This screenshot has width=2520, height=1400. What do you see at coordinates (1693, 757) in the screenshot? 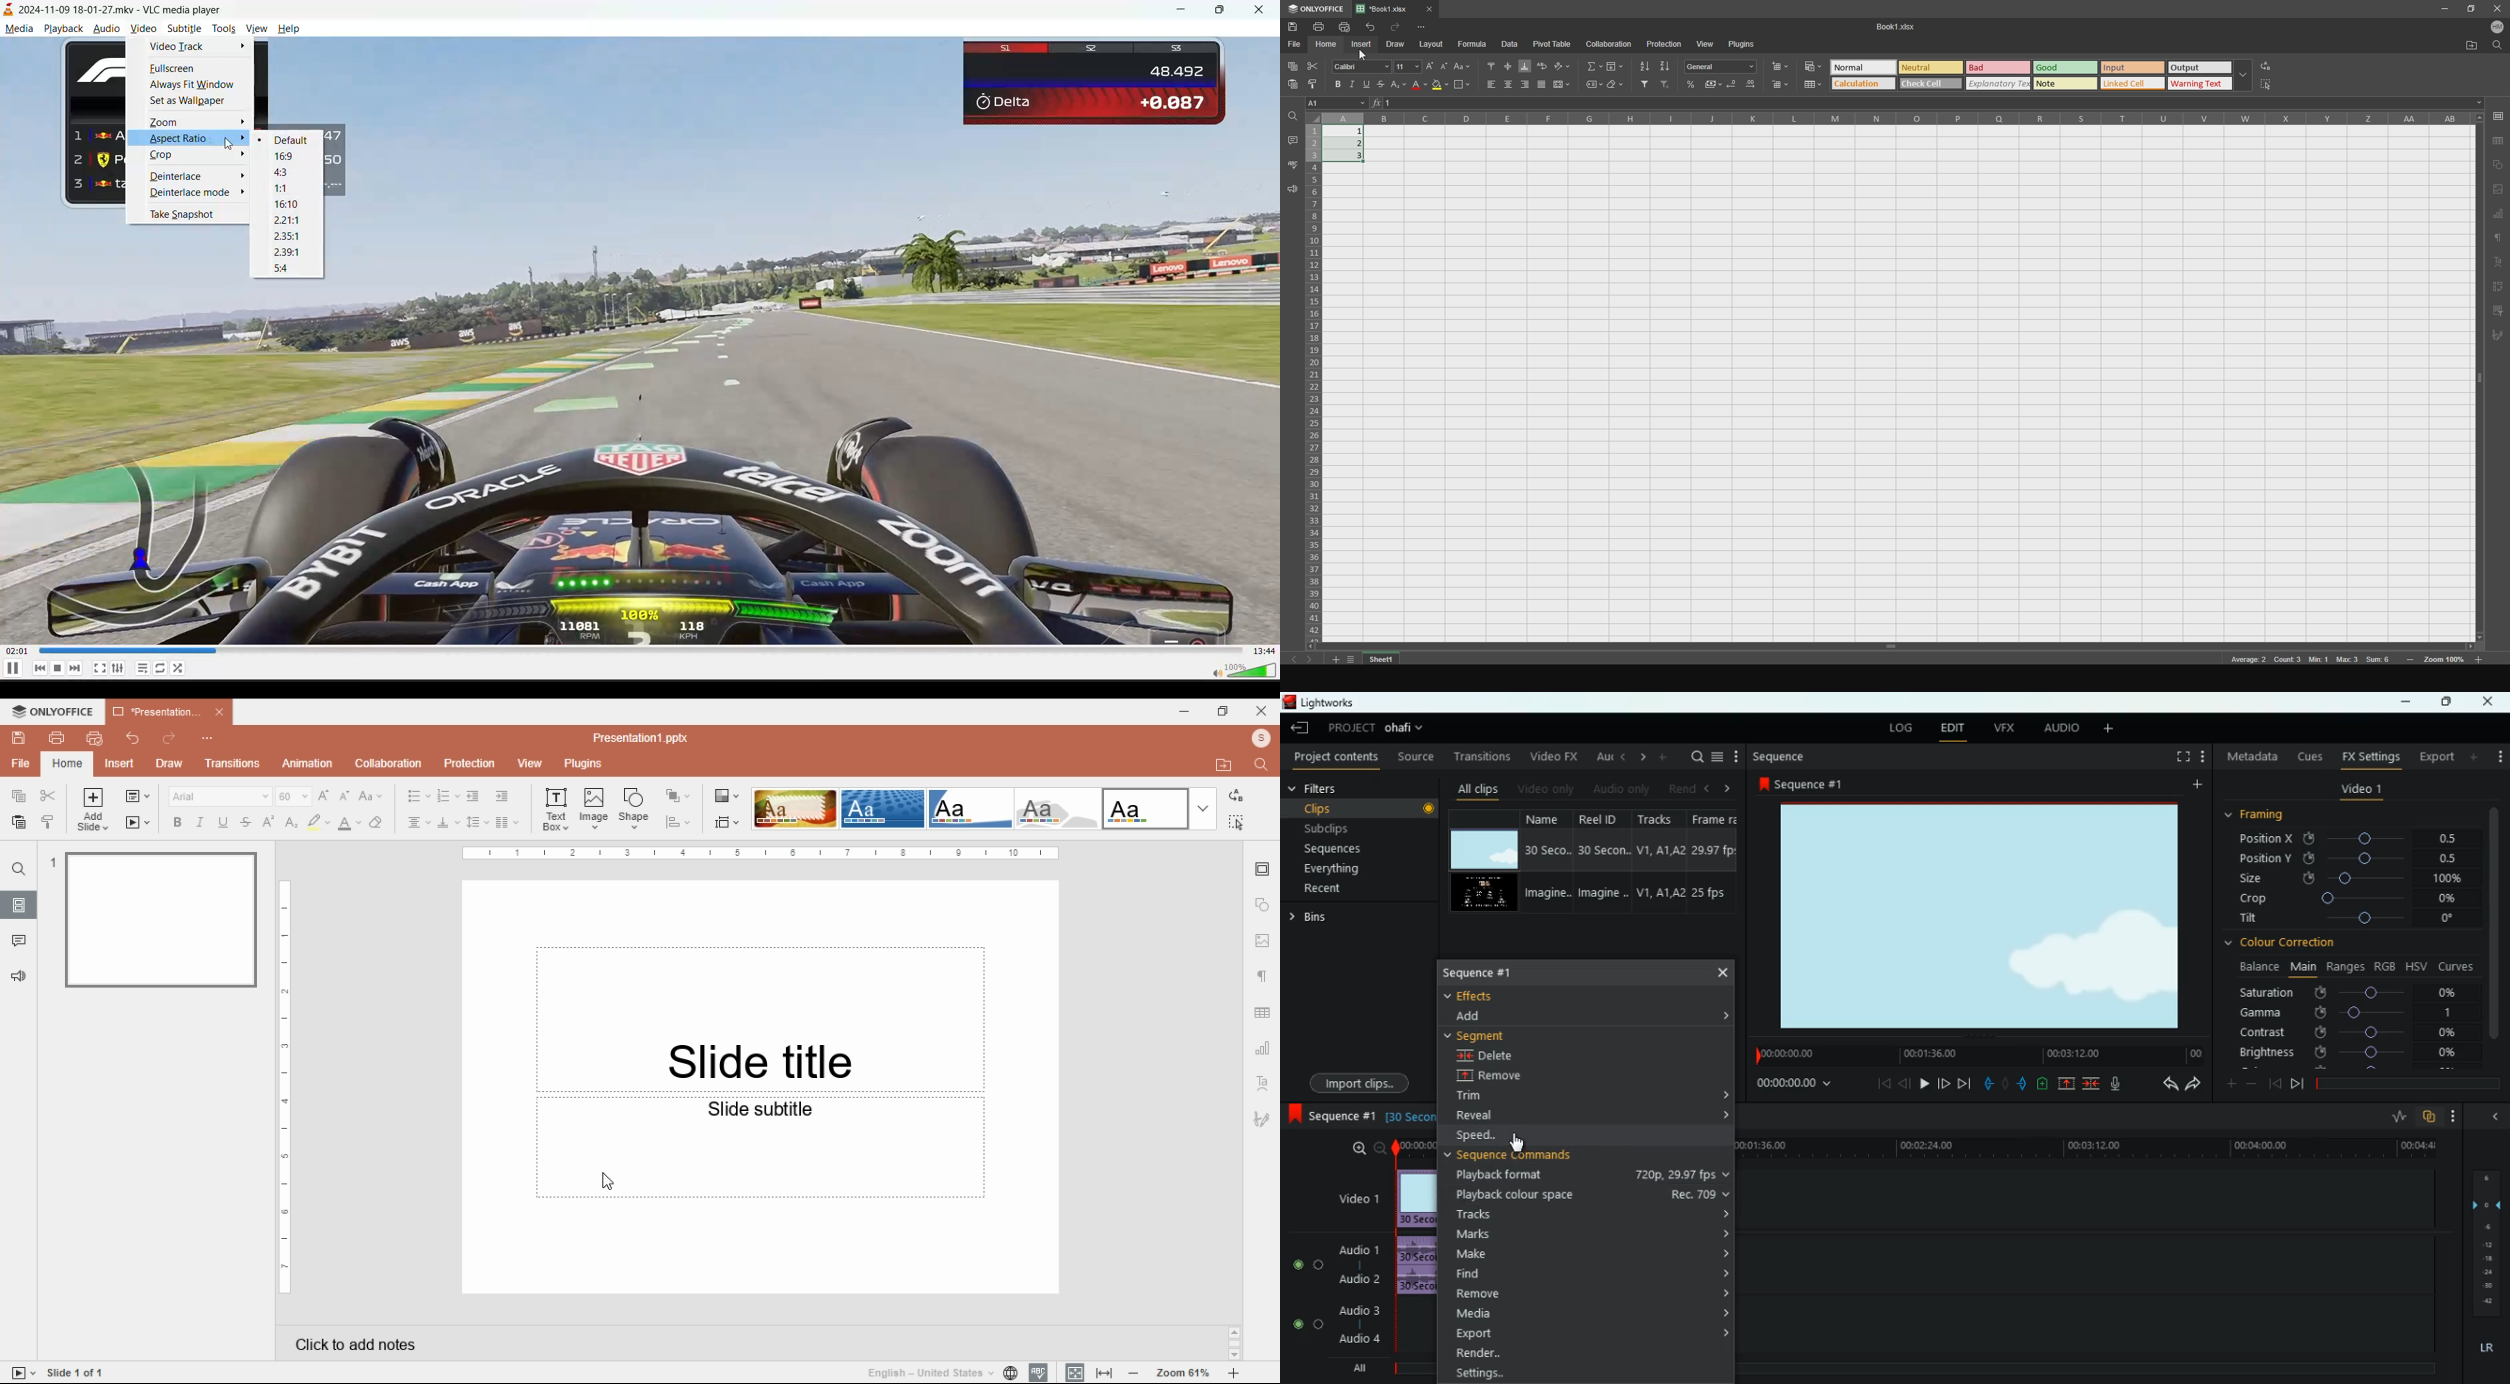
I see `search` at bounding box center [1693, 757].